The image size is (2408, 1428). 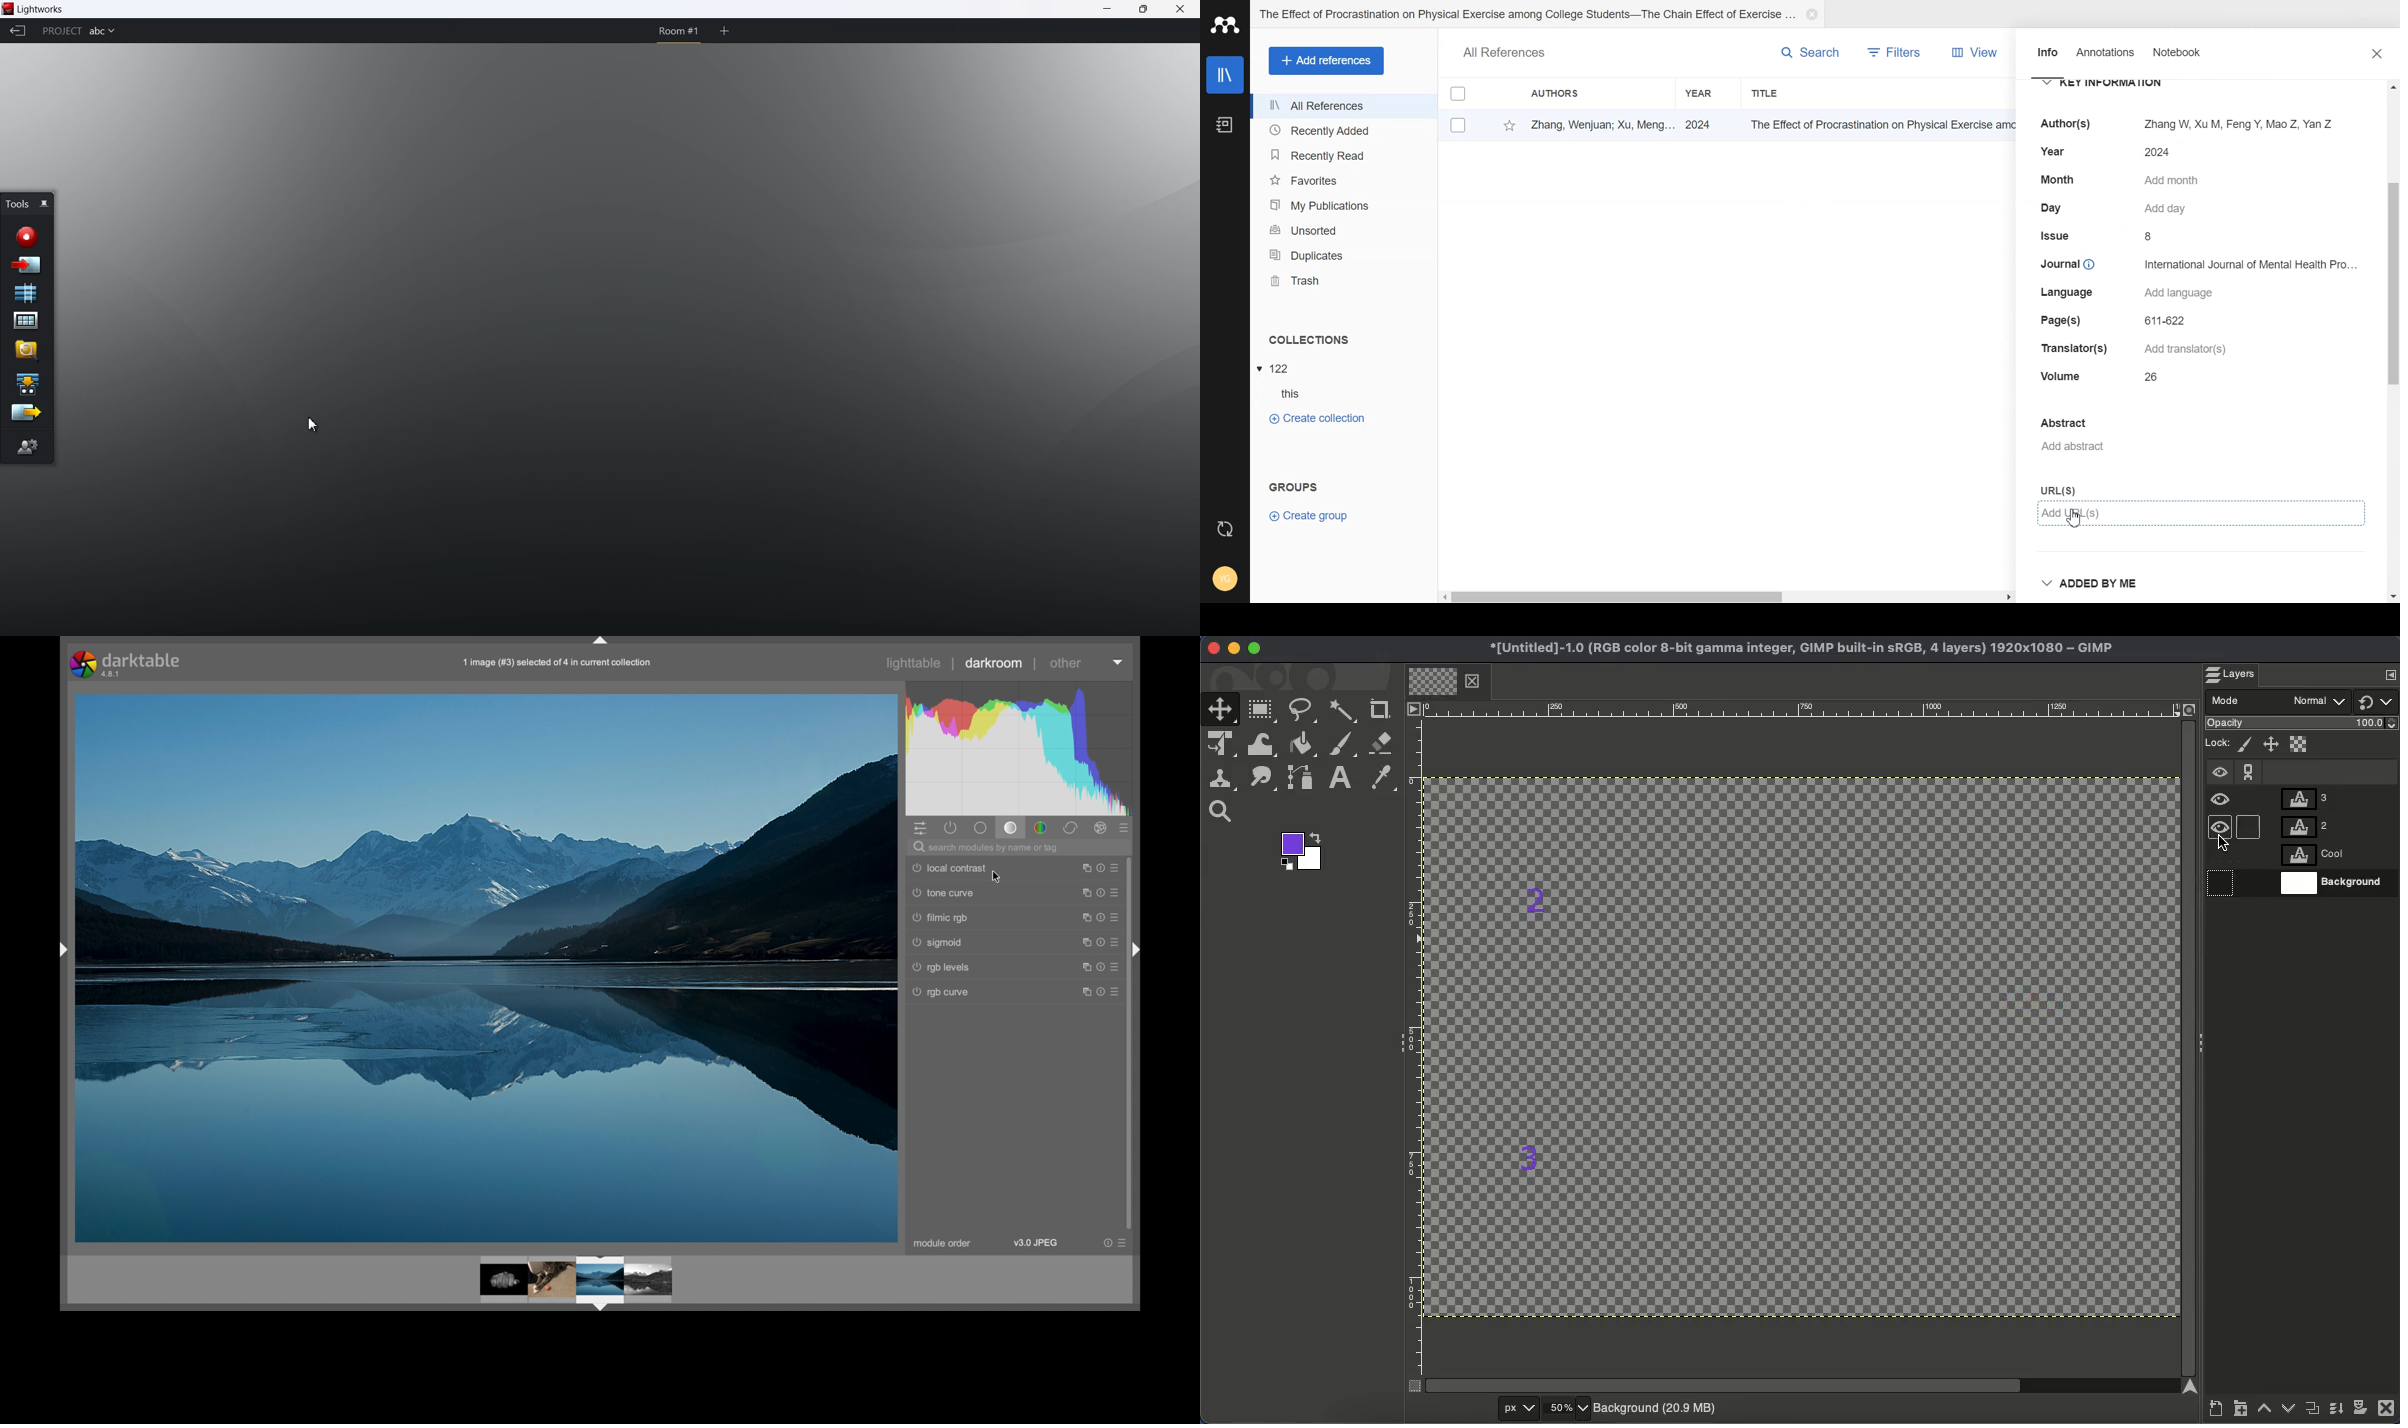 What do you see at coordinates (44, 9) in the screenshot?
I see `lightworks` at bounding box center [44, 9].